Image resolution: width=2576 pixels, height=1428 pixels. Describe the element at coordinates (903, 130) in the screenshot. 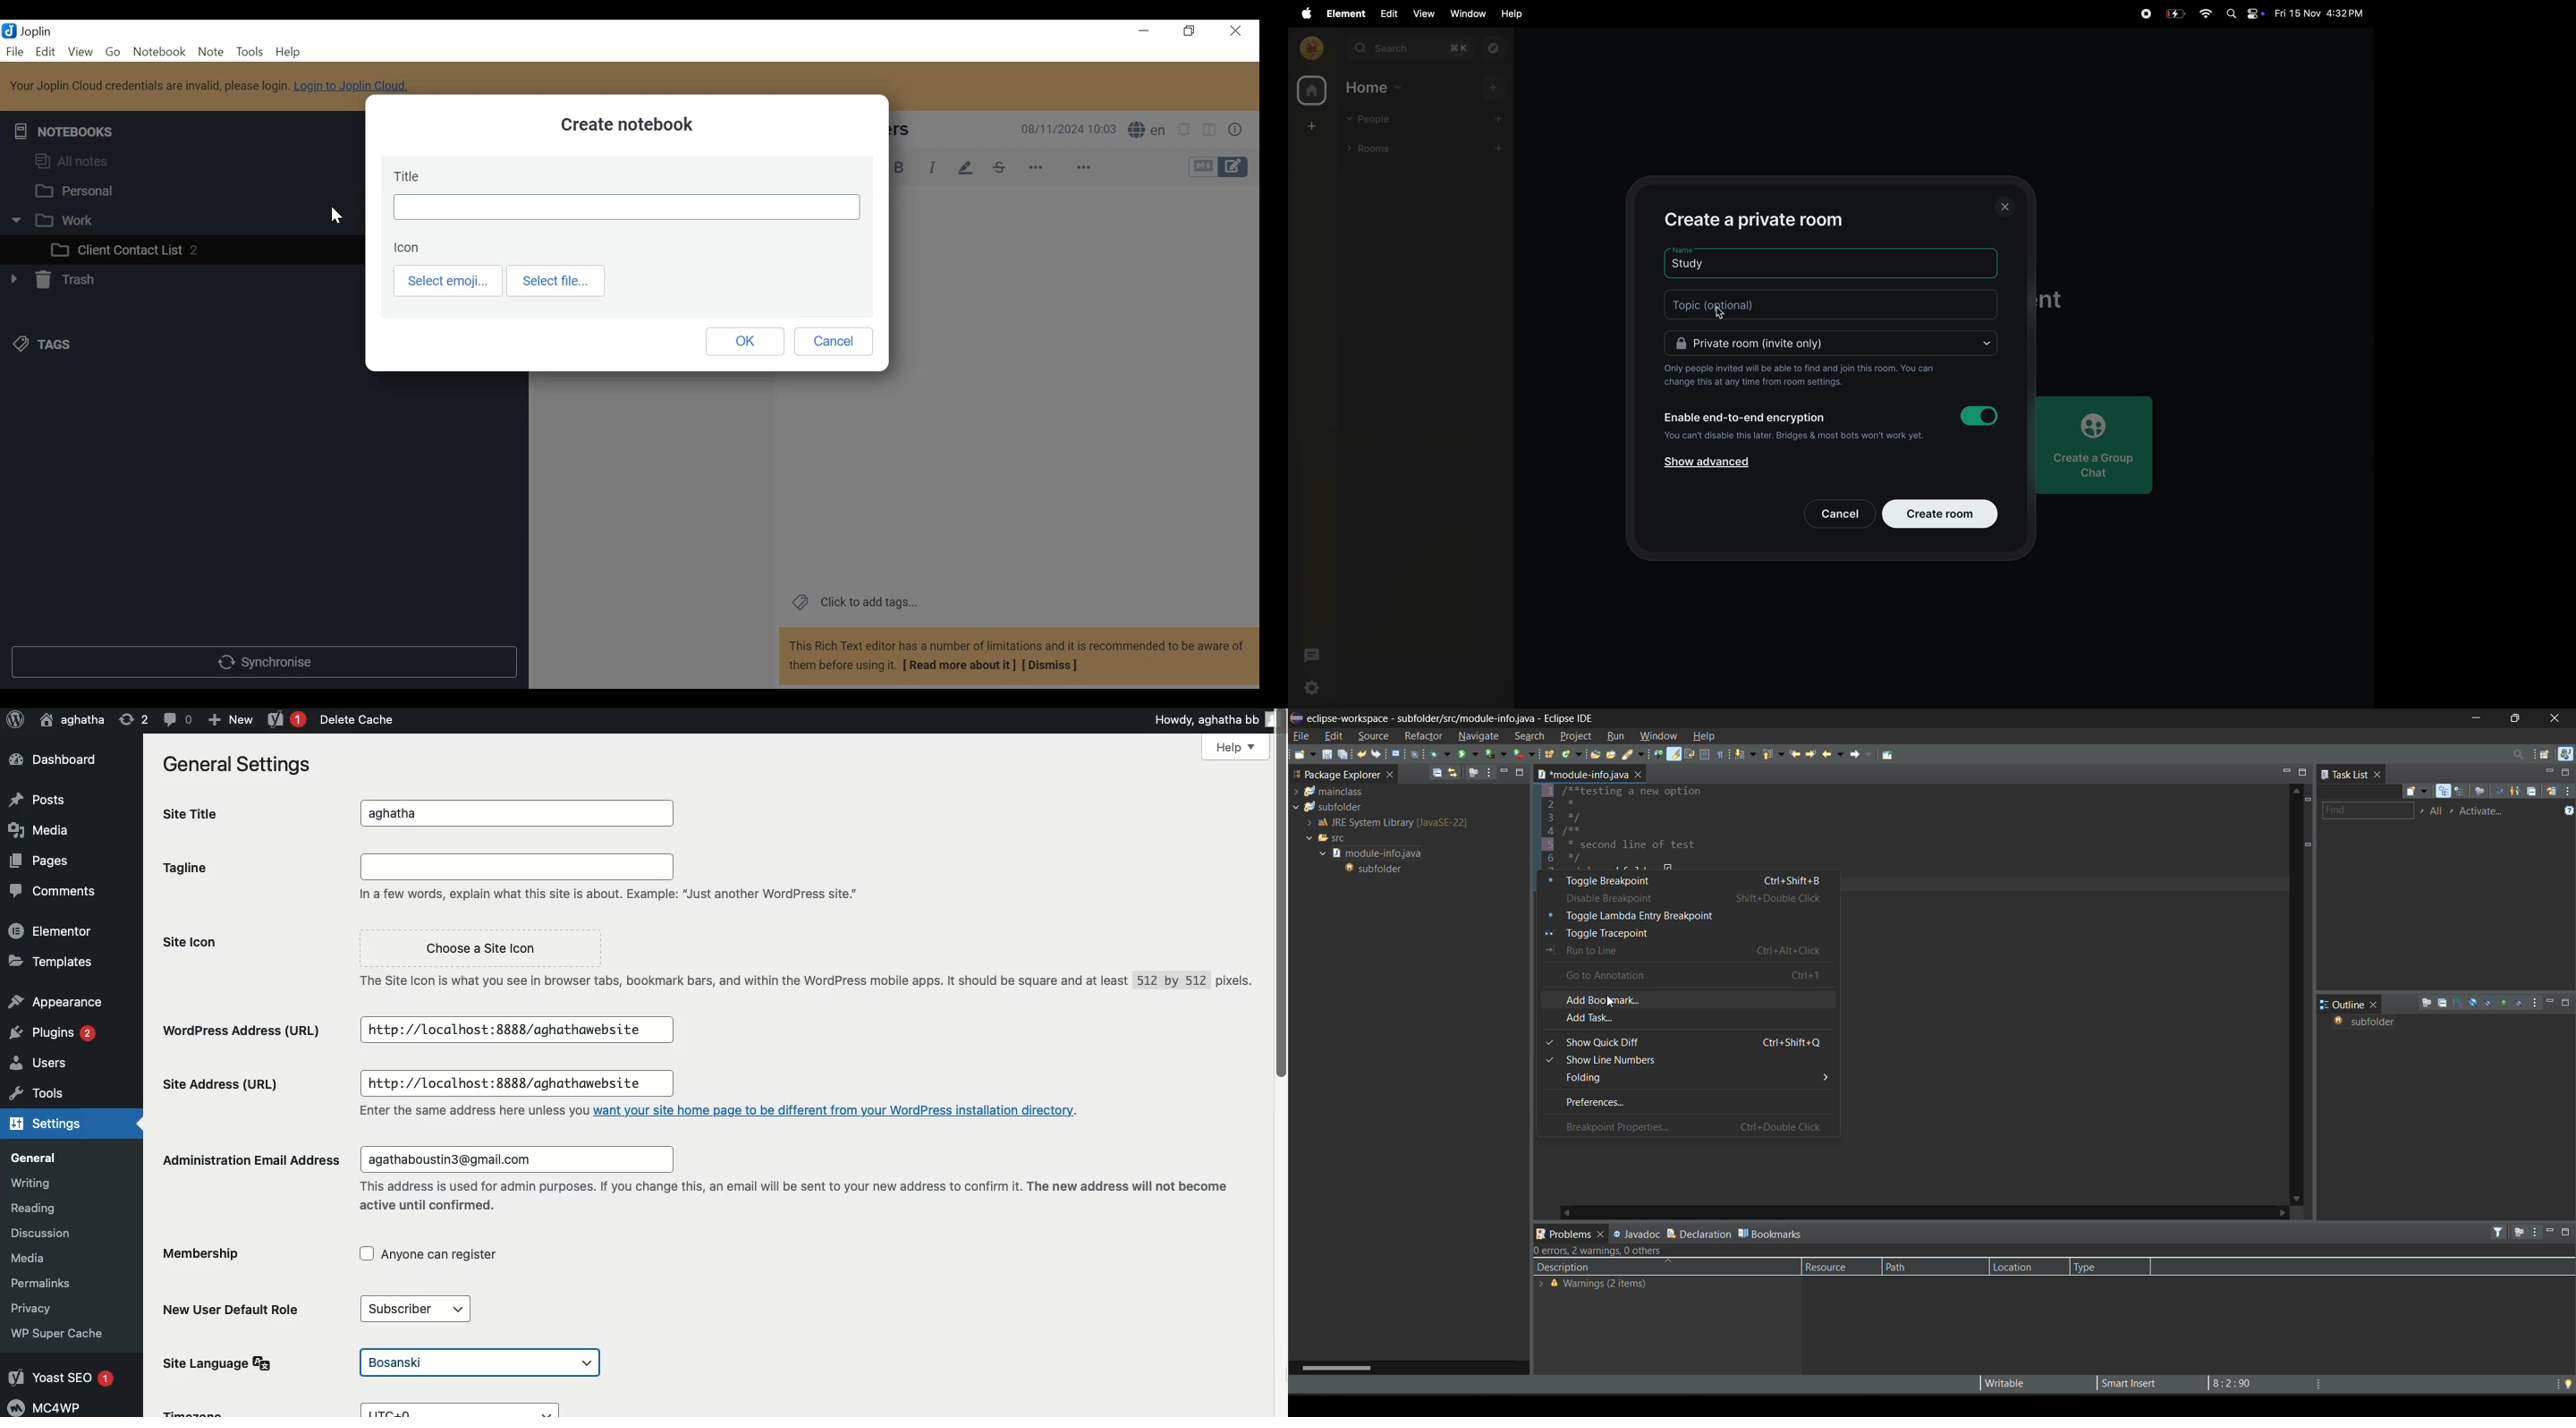

I see `Sammy Peters` at that location.